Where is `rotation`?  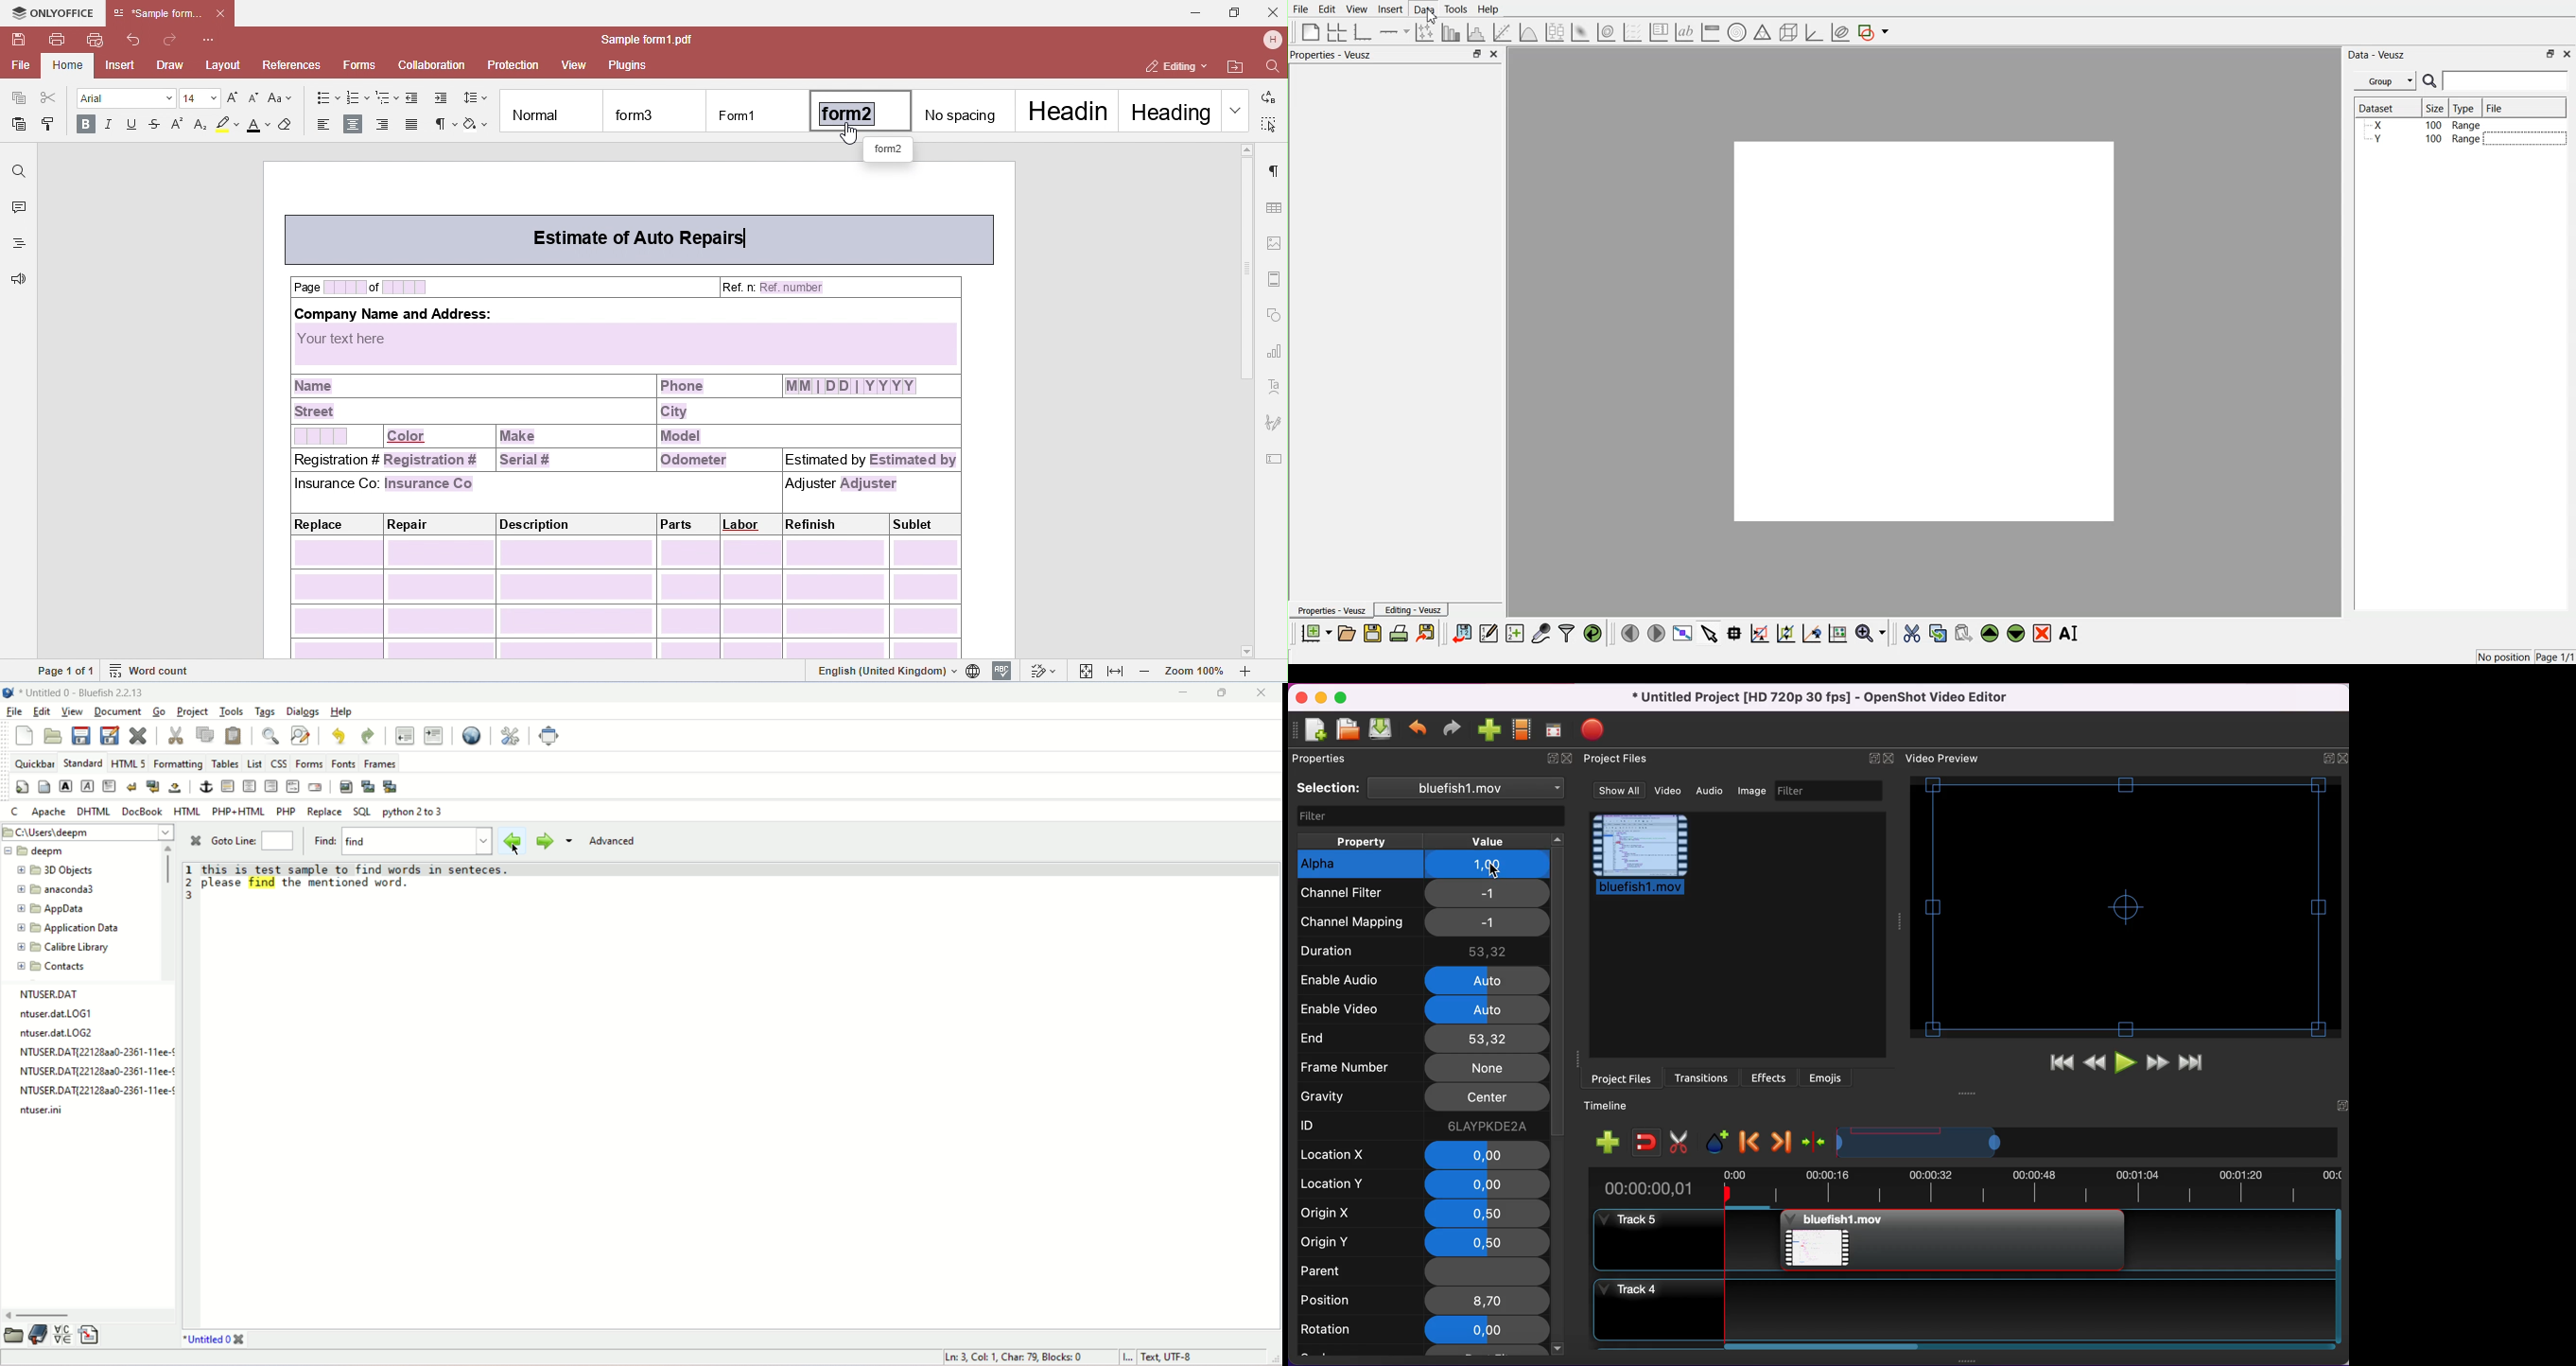 rotation is located at coordinates (1342, 1332).